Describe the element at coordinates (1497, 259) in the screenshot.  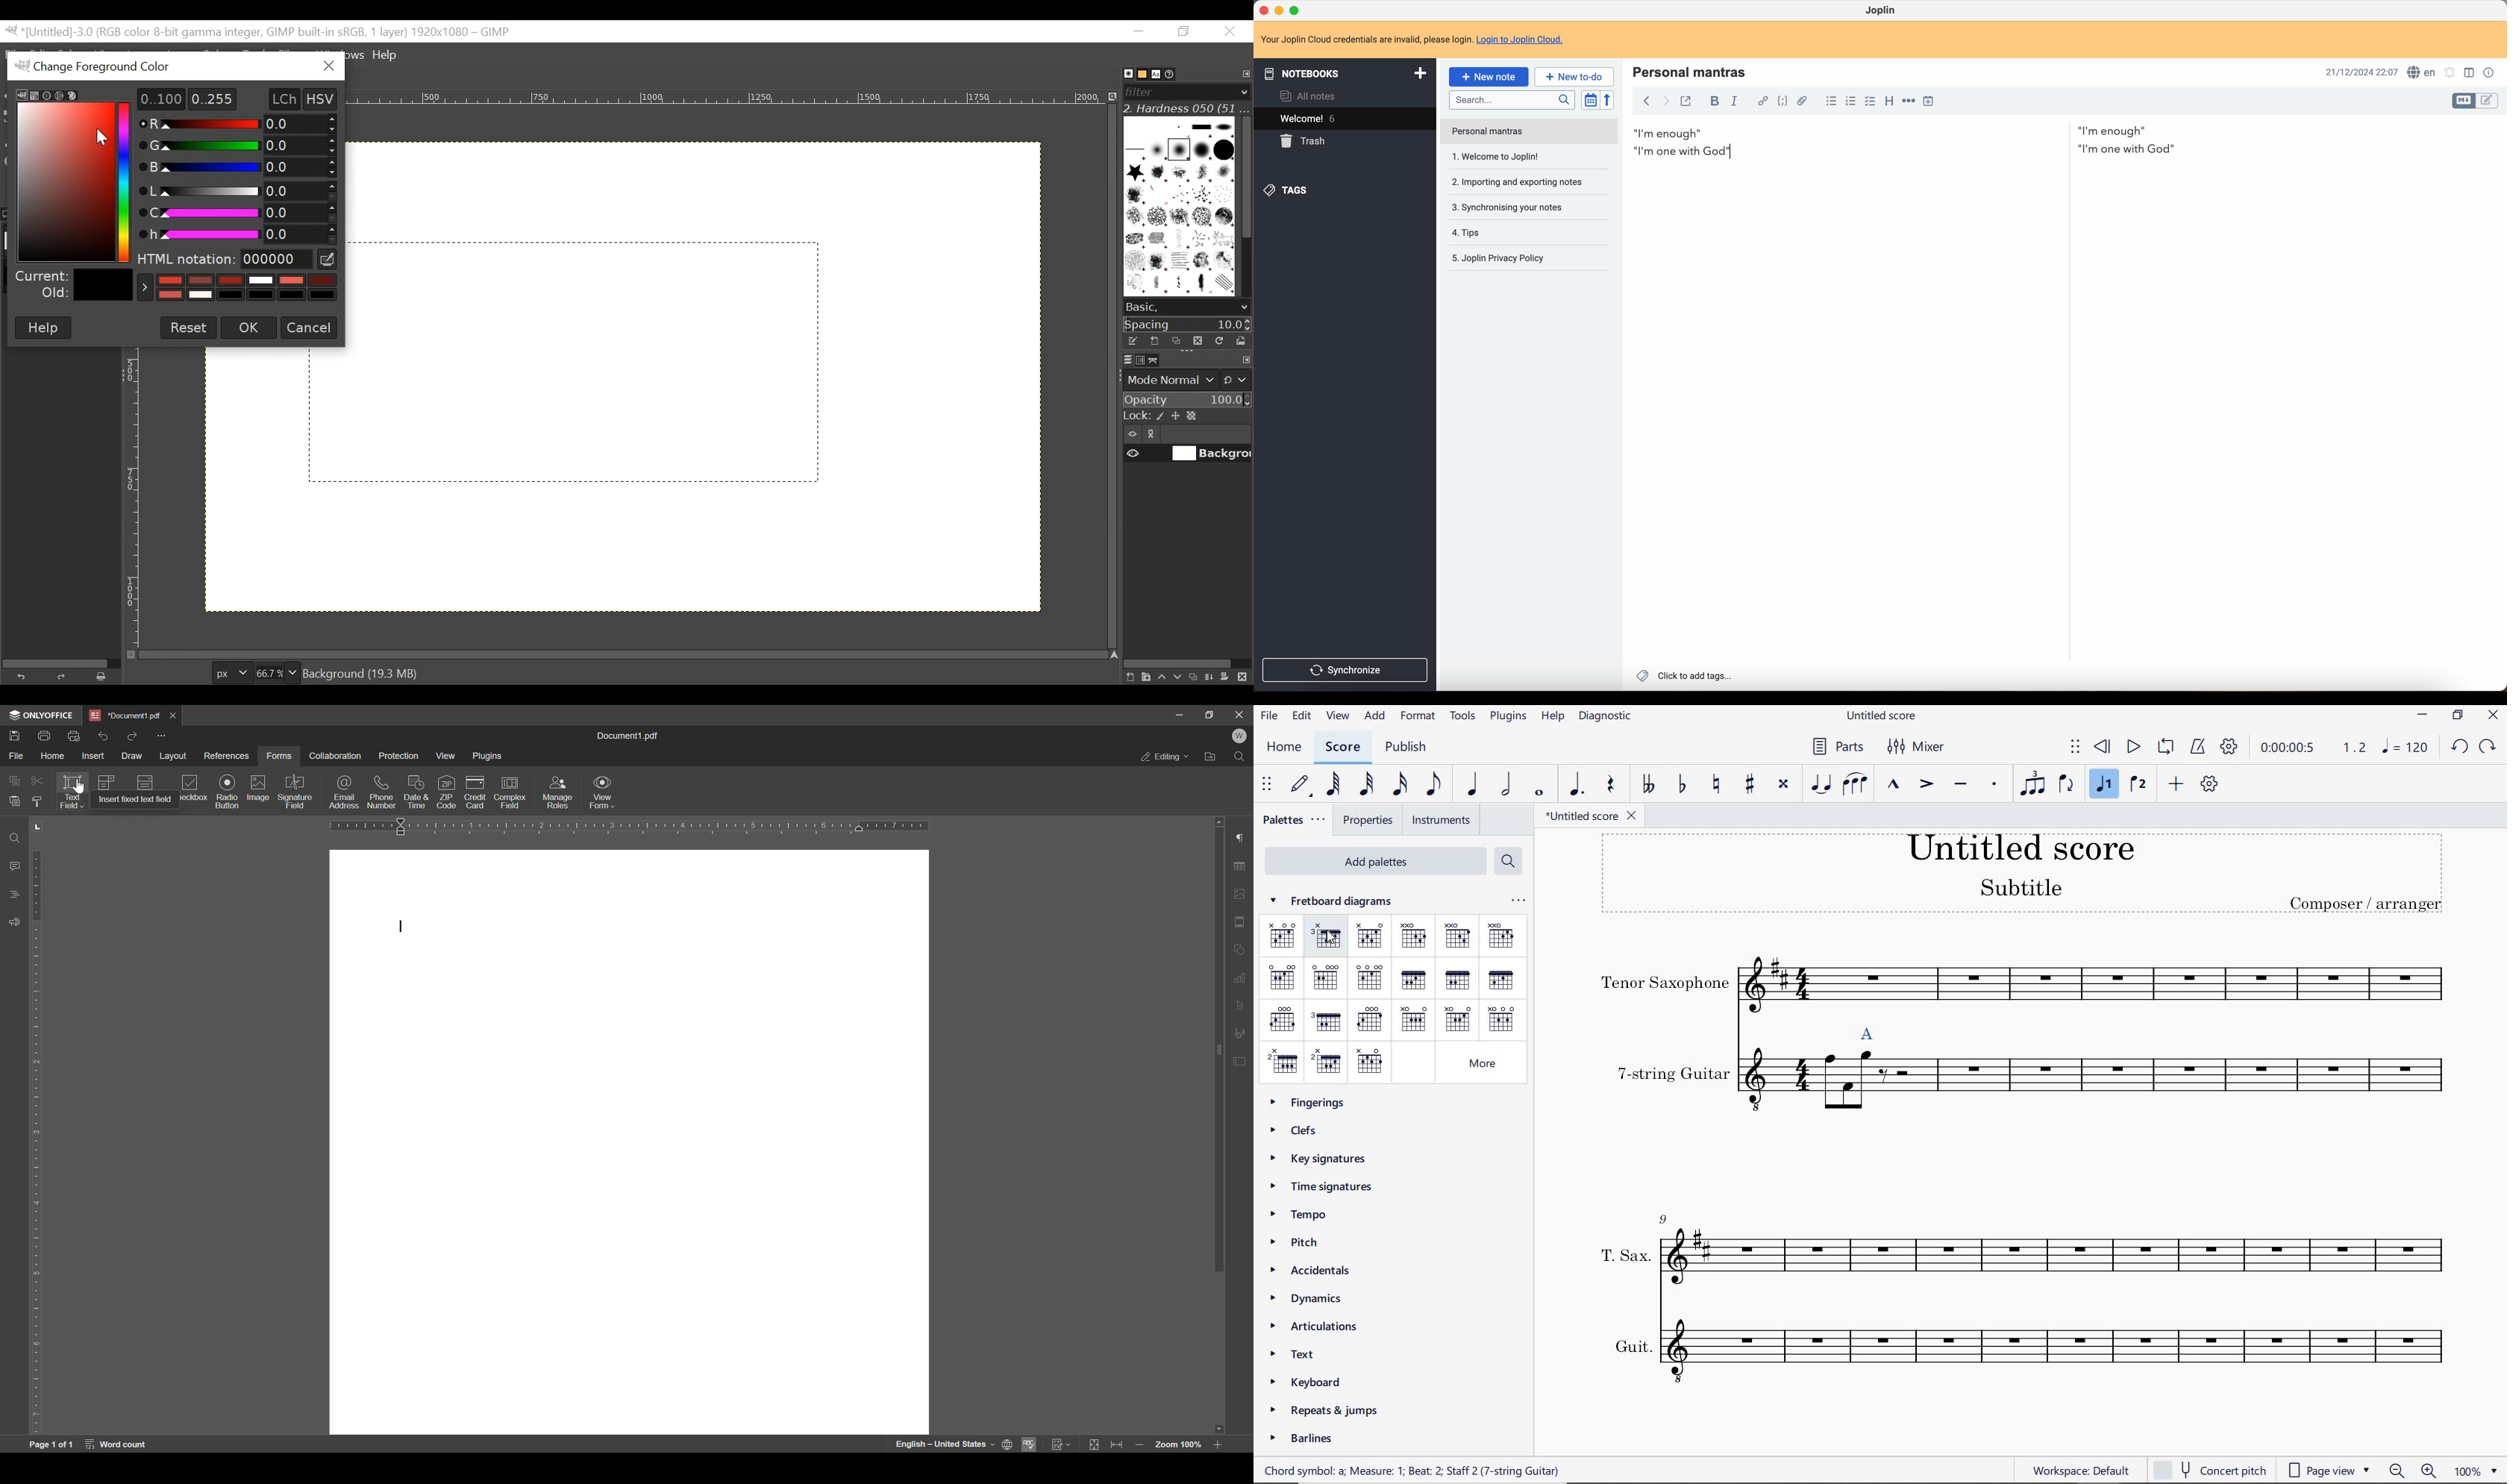
I see `Joplin privacy p olicy` at that location.